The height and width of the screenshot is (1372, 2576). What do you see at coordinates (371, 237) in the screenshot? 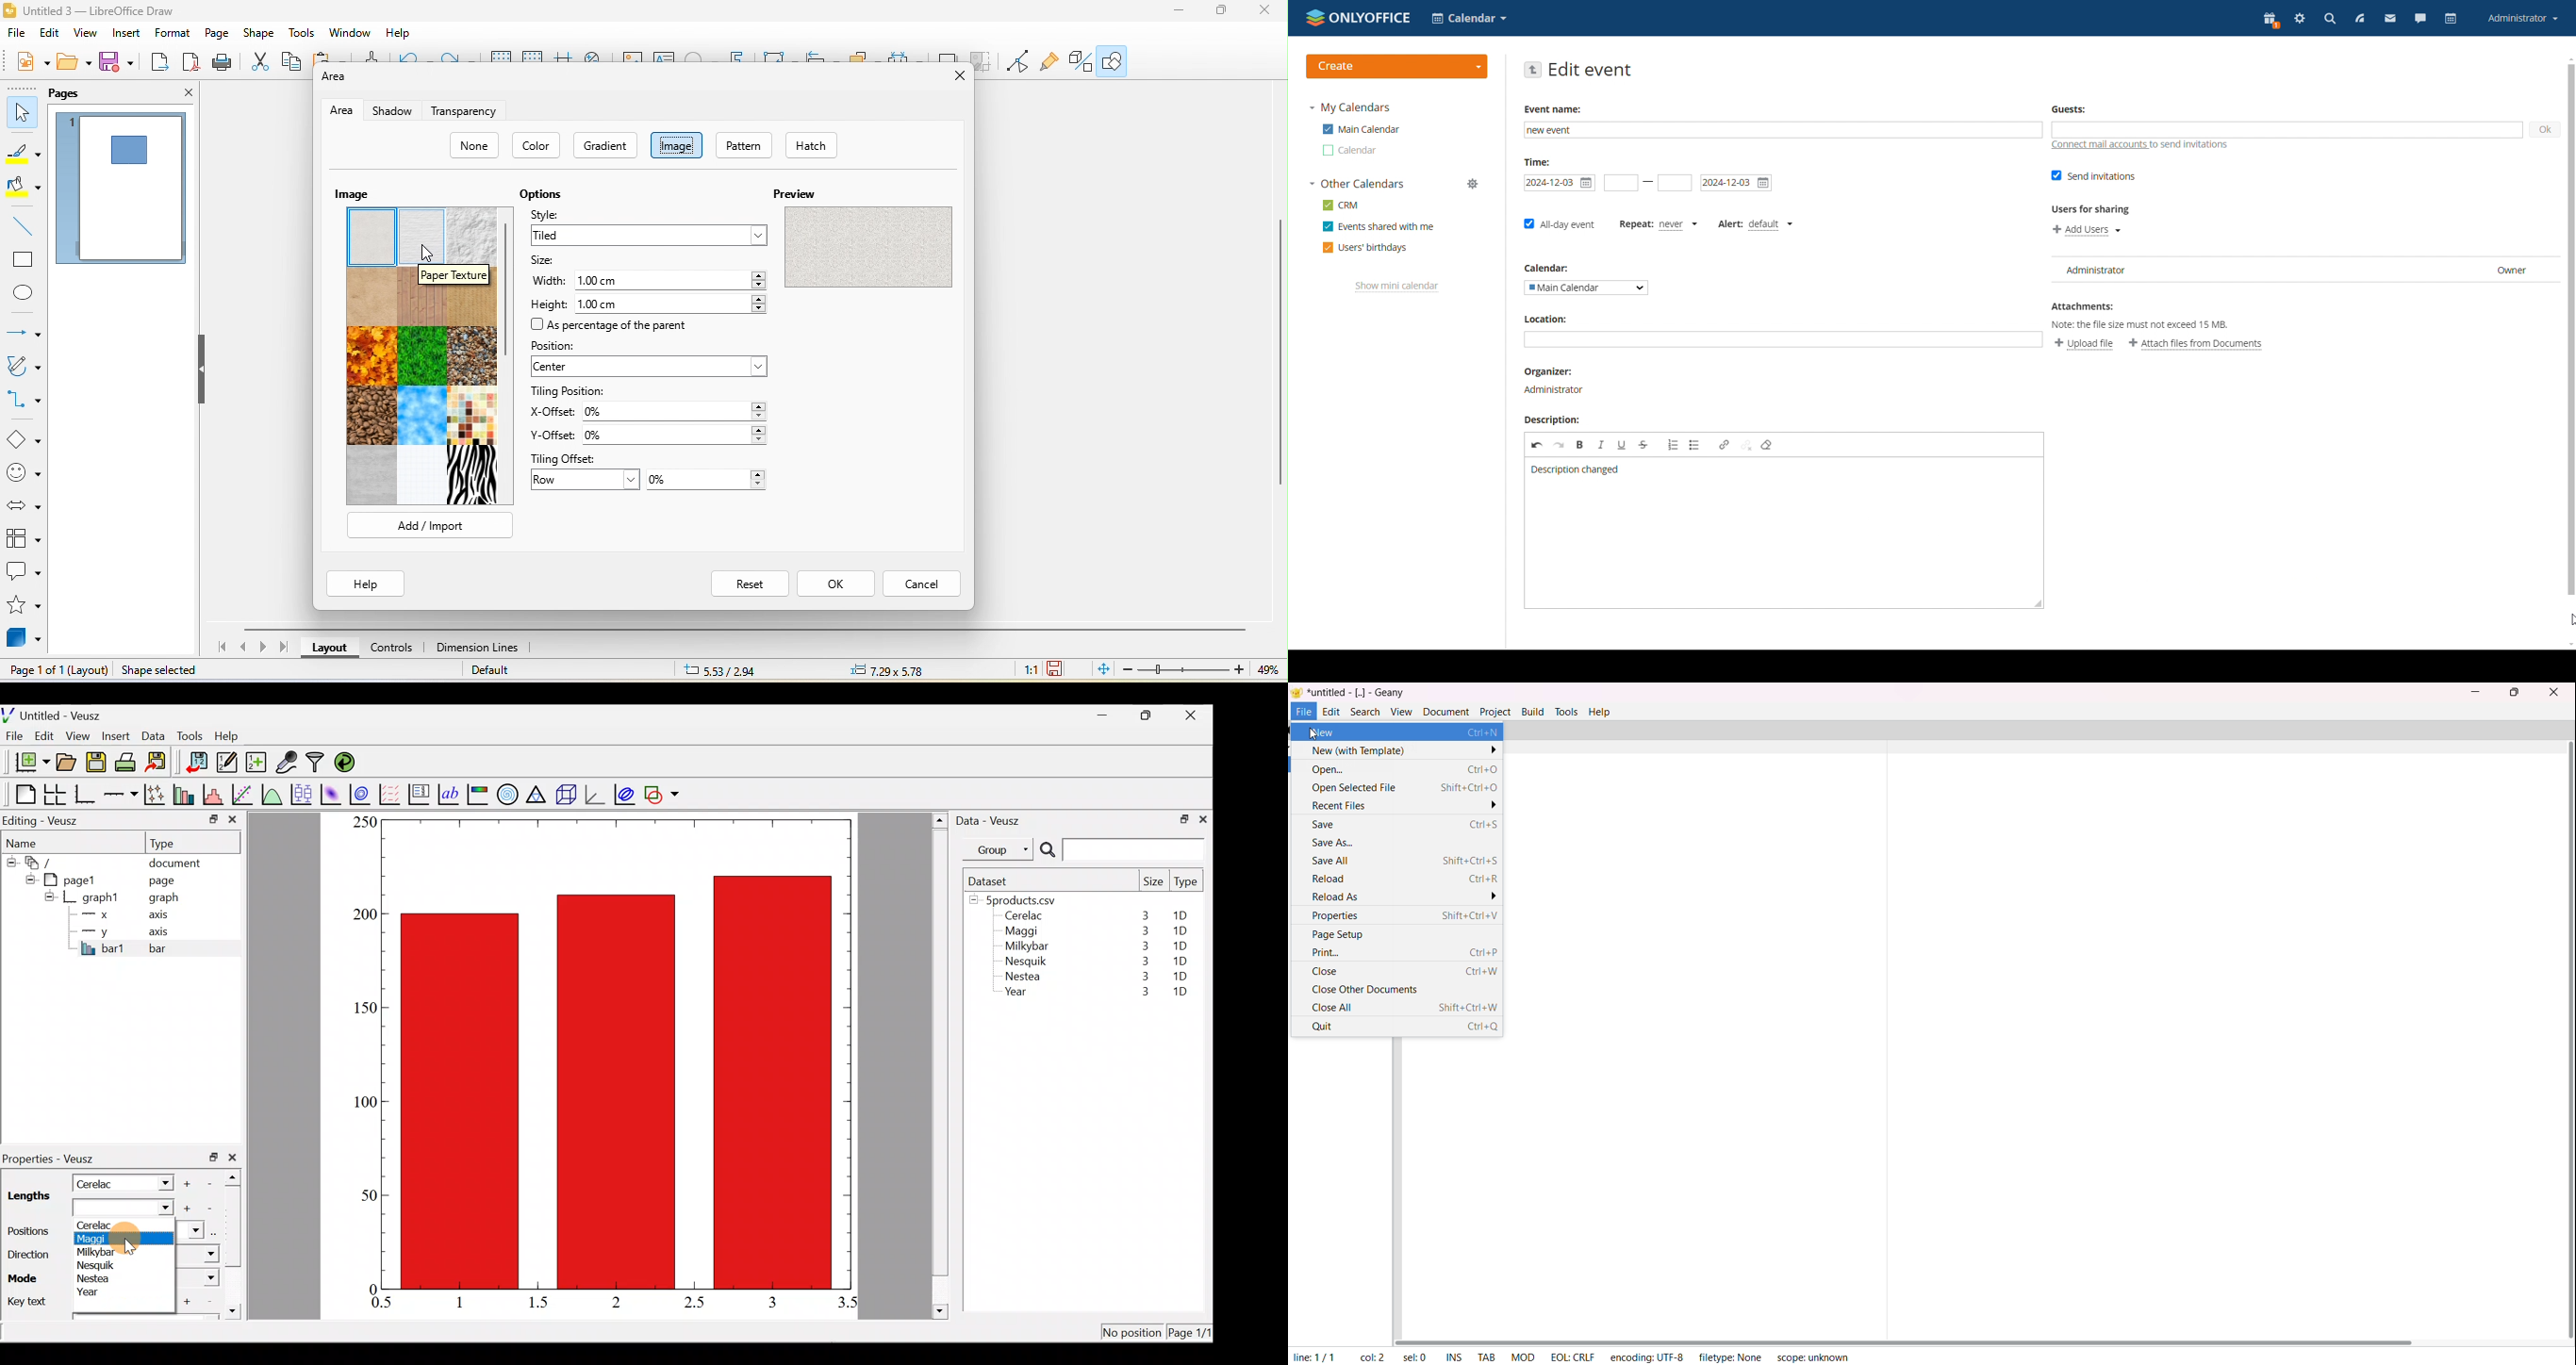
I see `texture 1` at bounding box center [371, 237].